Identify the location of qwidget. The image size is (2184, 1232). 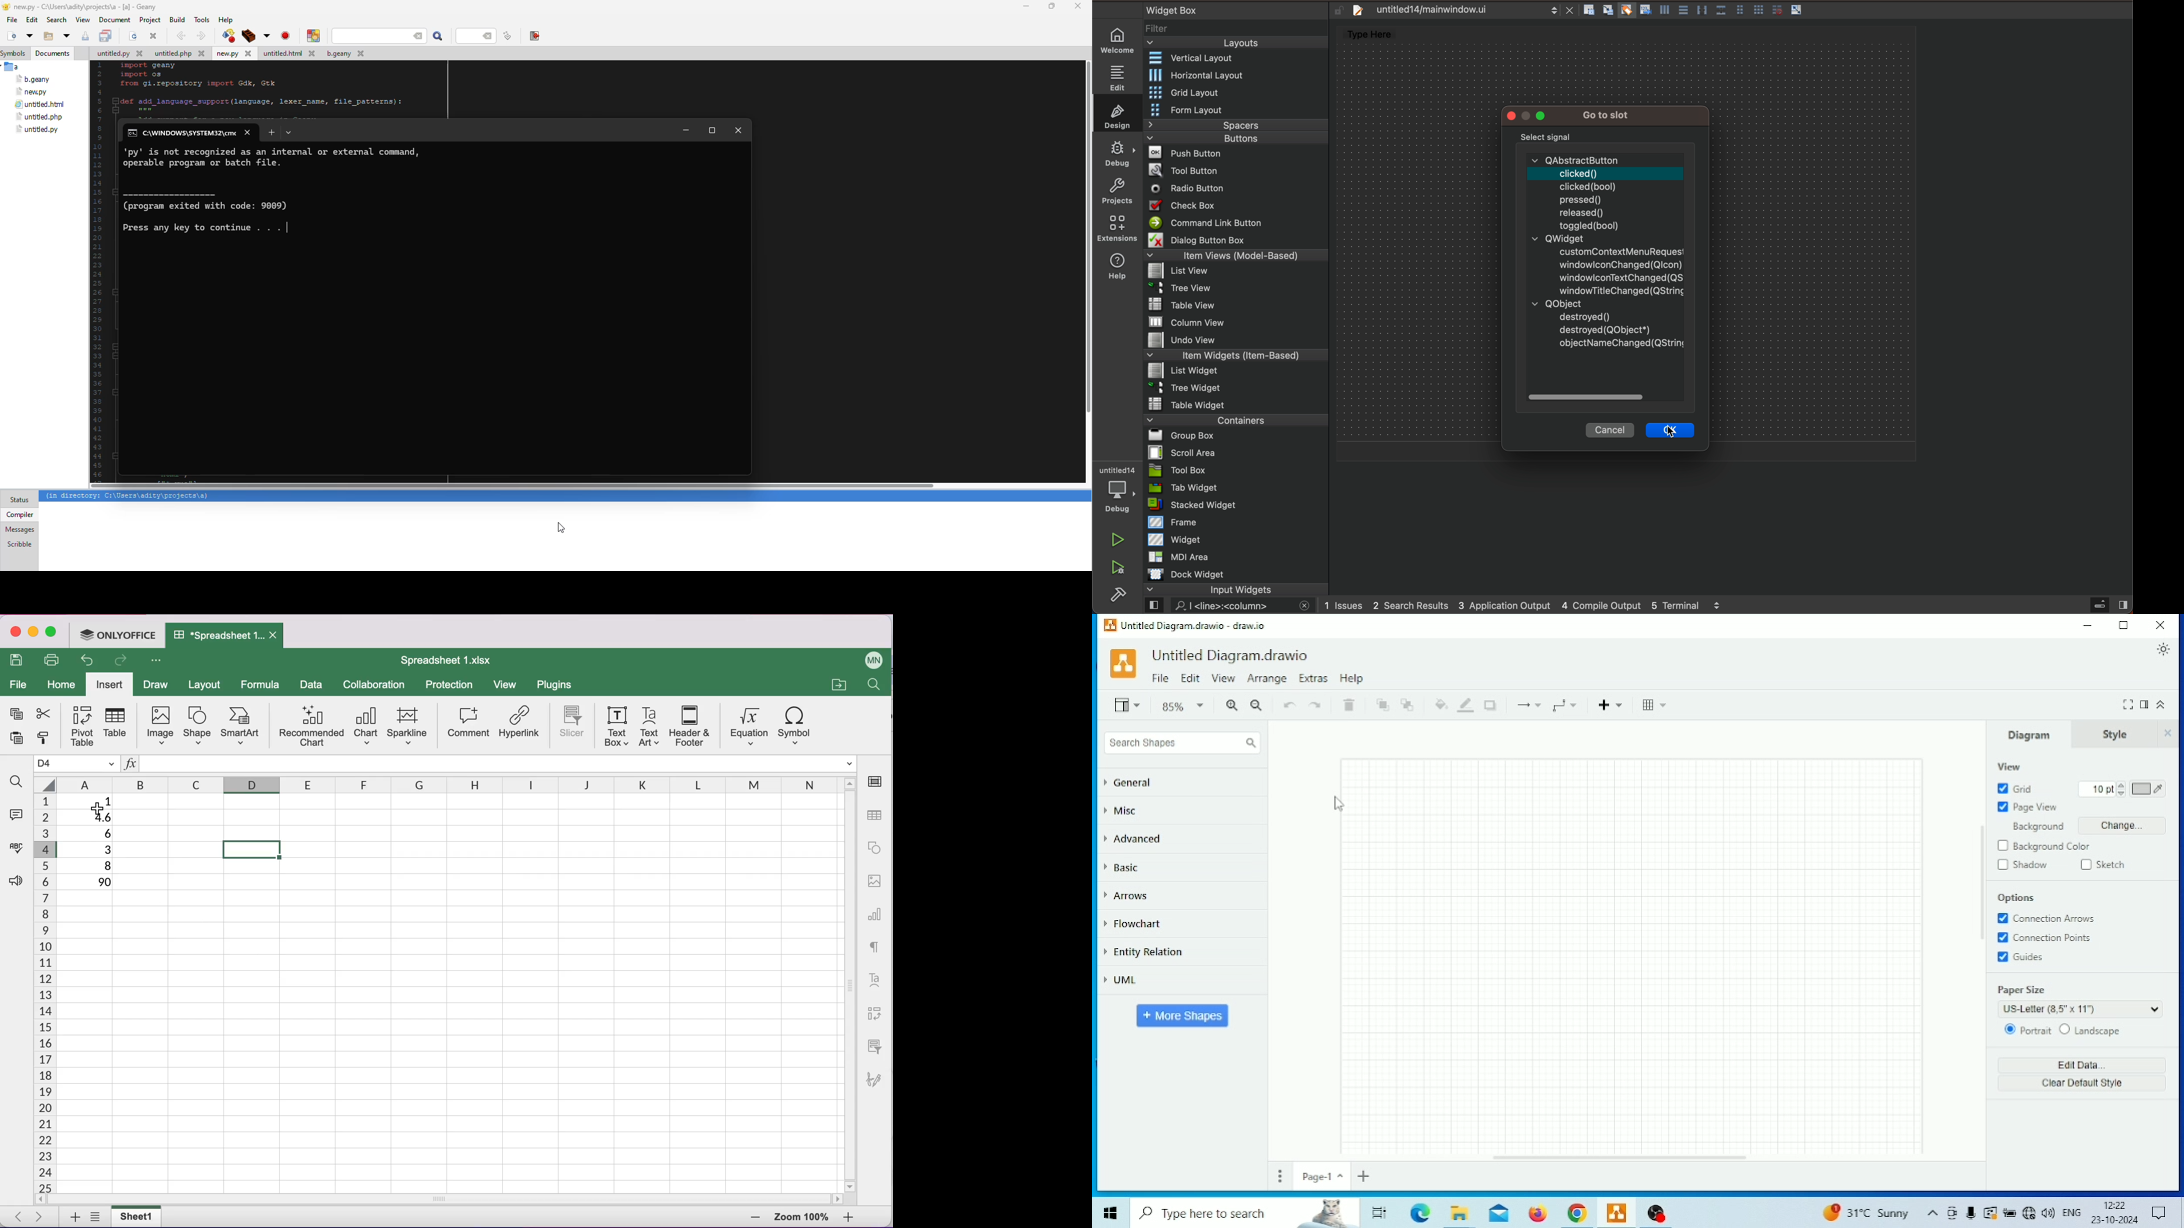
(1605, 265).